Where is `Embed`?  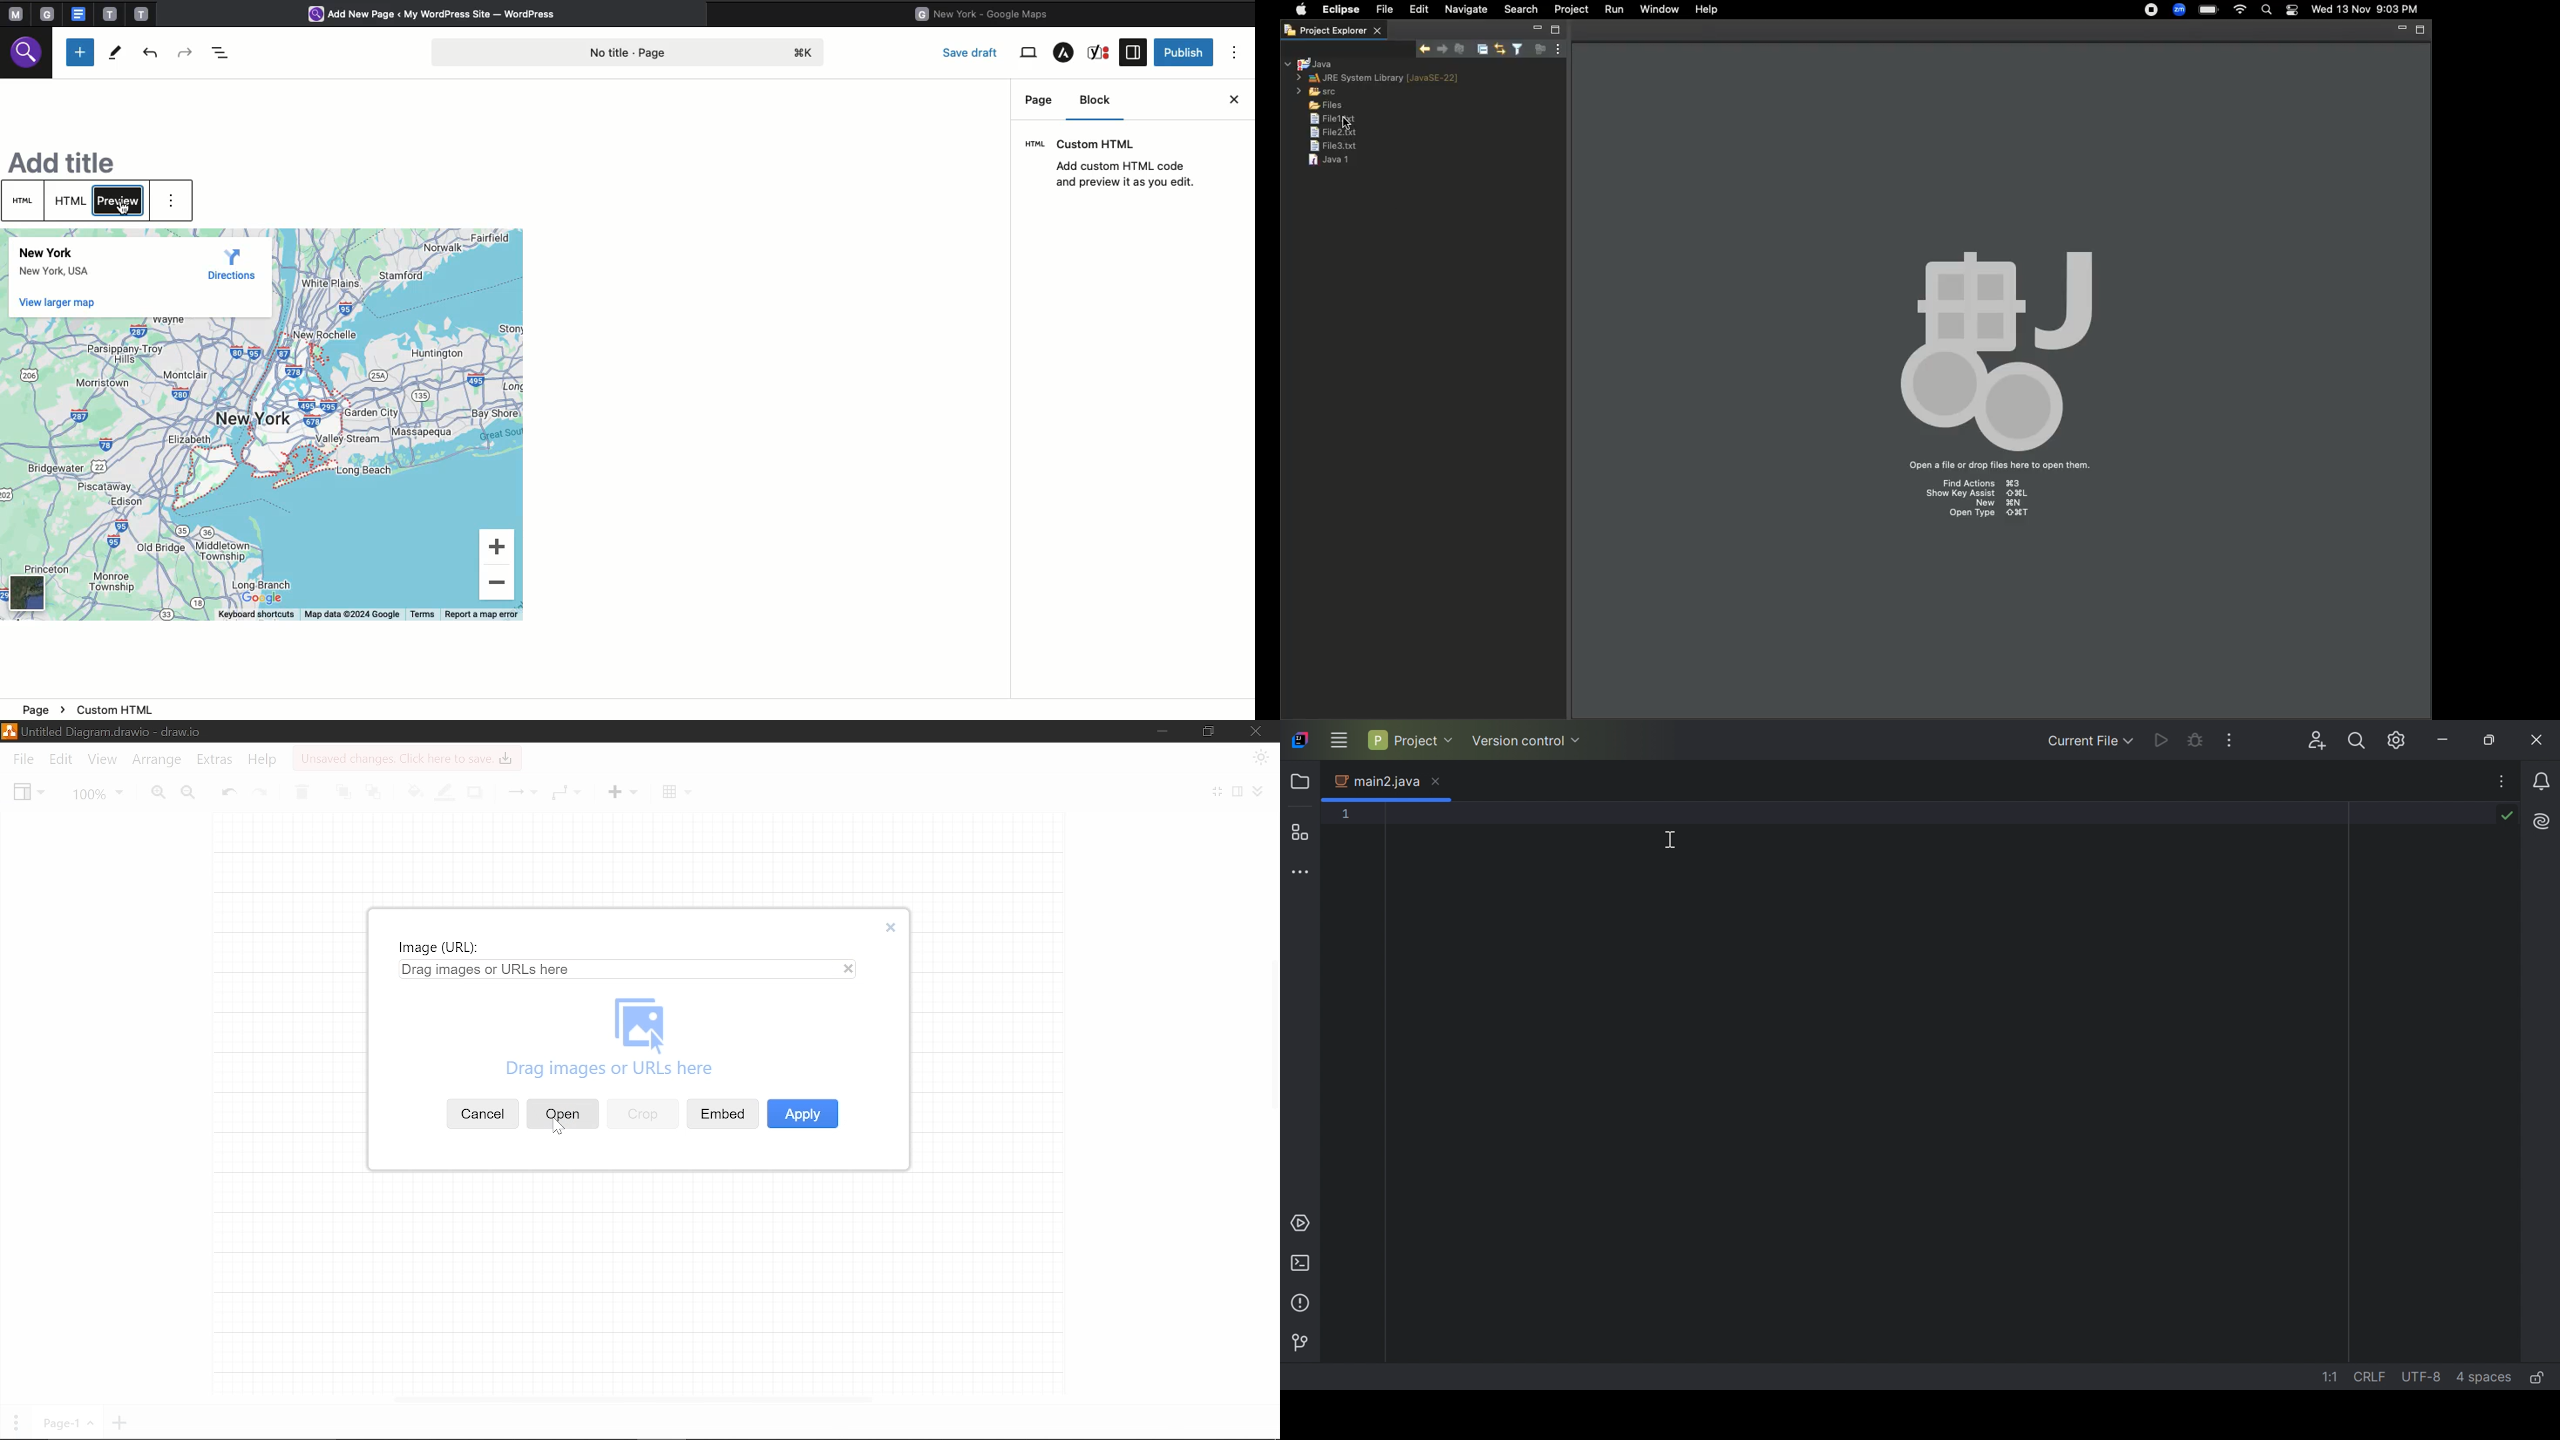 Embed is located at coordinates (722, 1112).